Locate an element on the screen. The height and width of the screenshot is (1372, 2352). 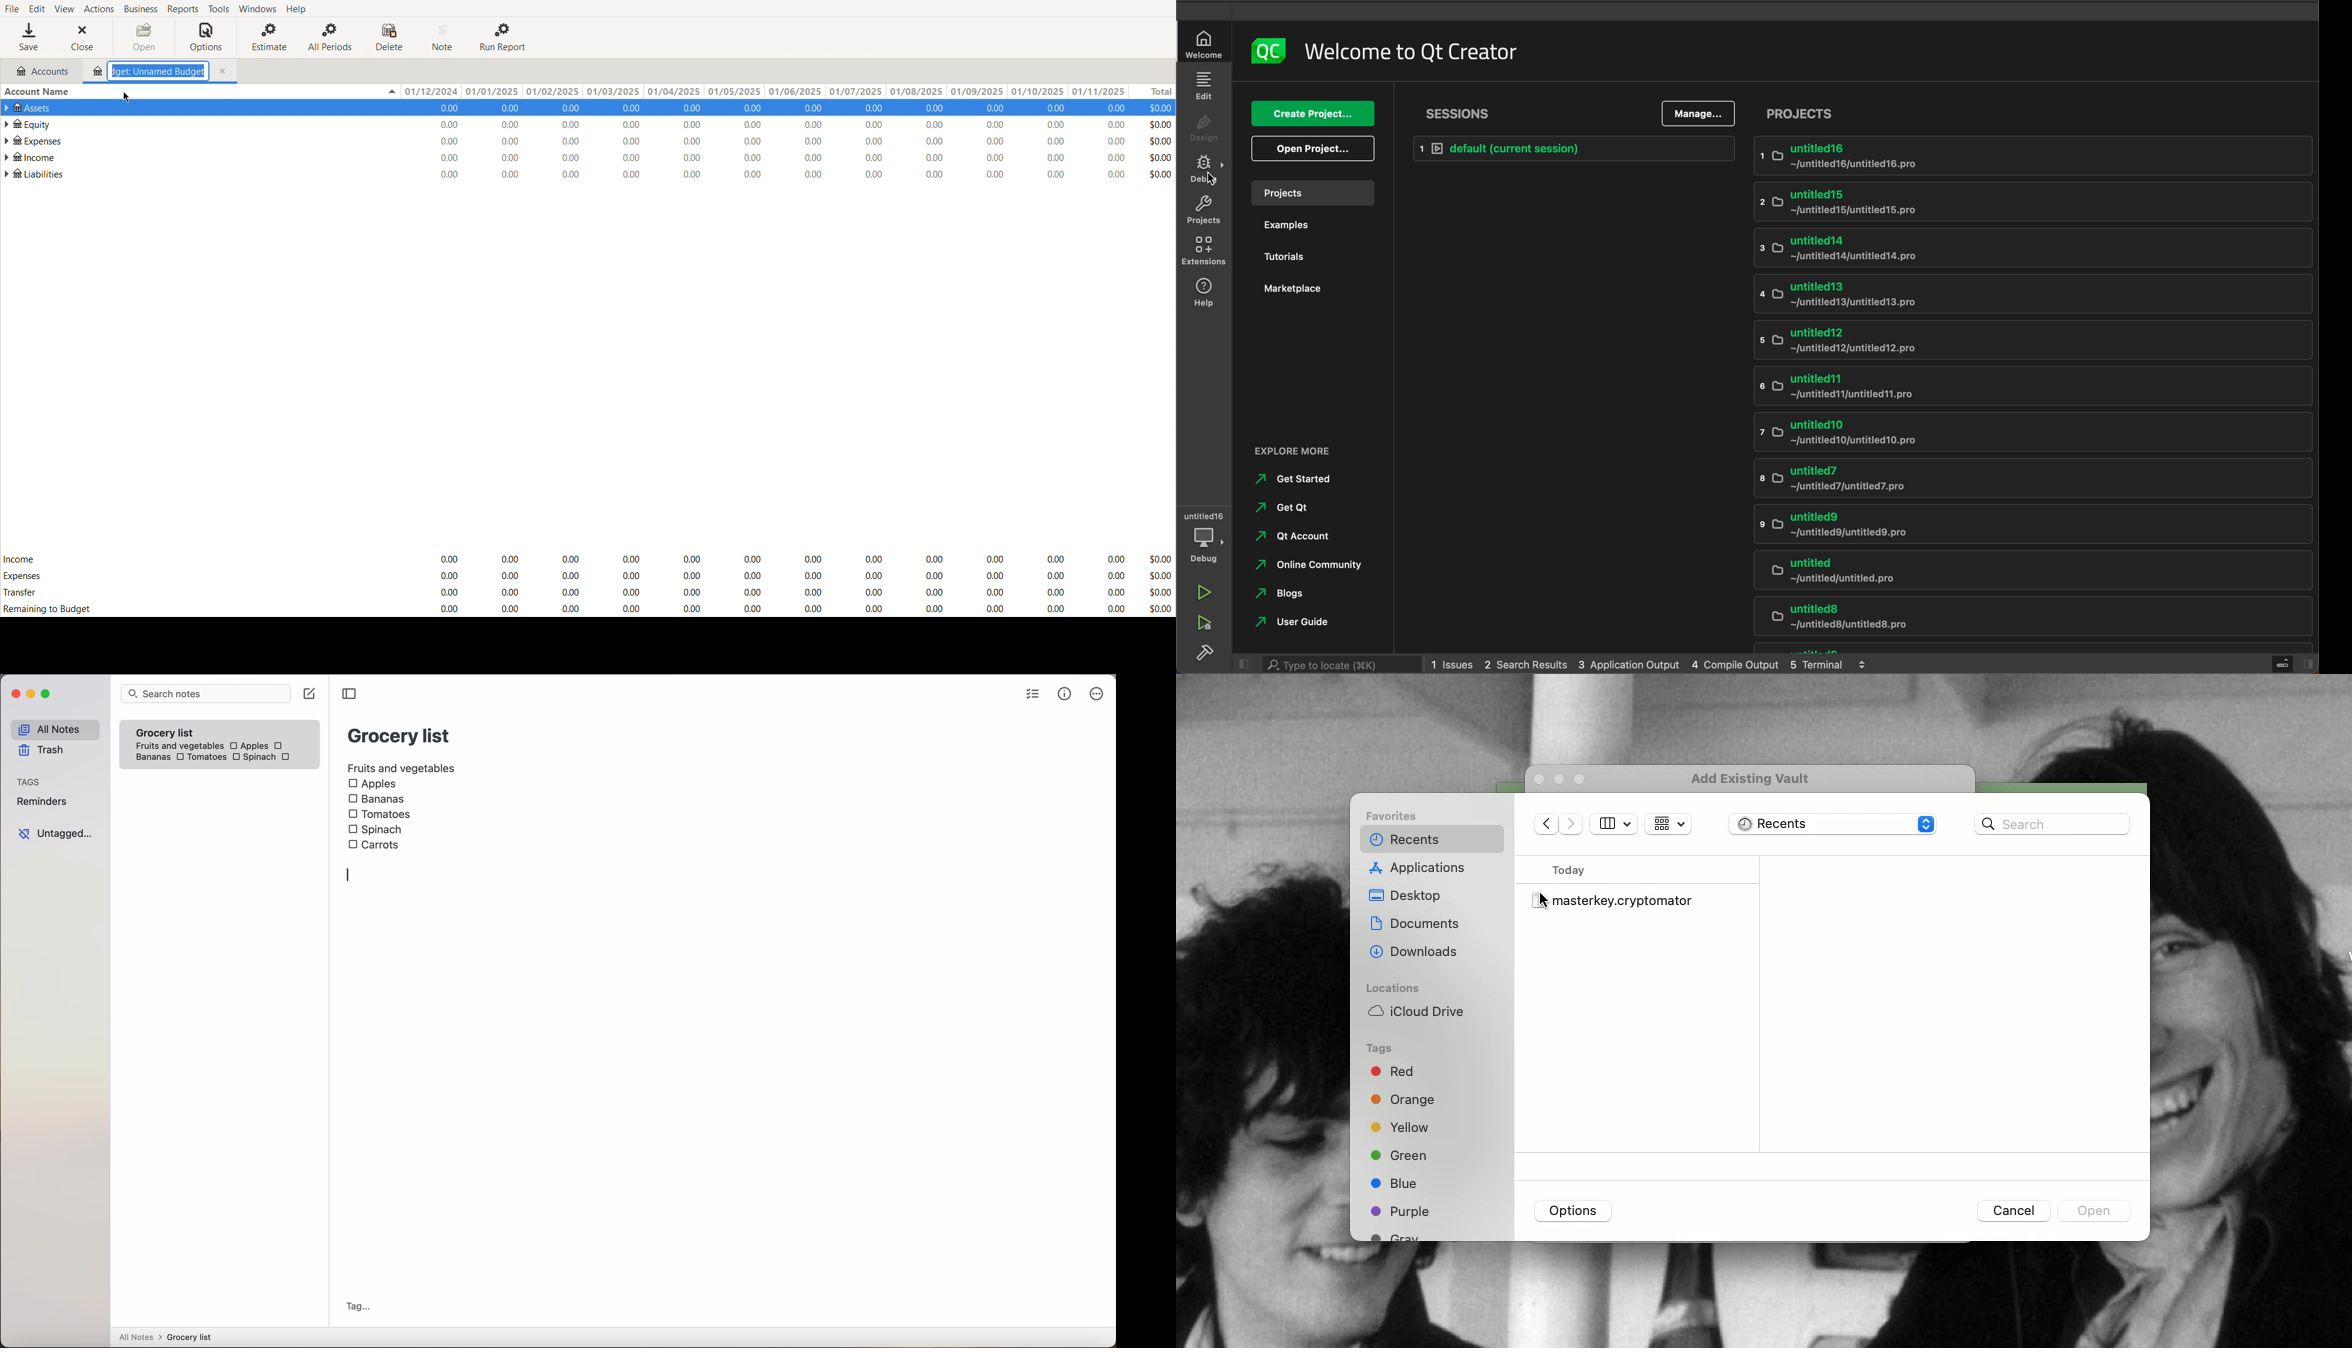
Equity is located at coordinates (27, 121).